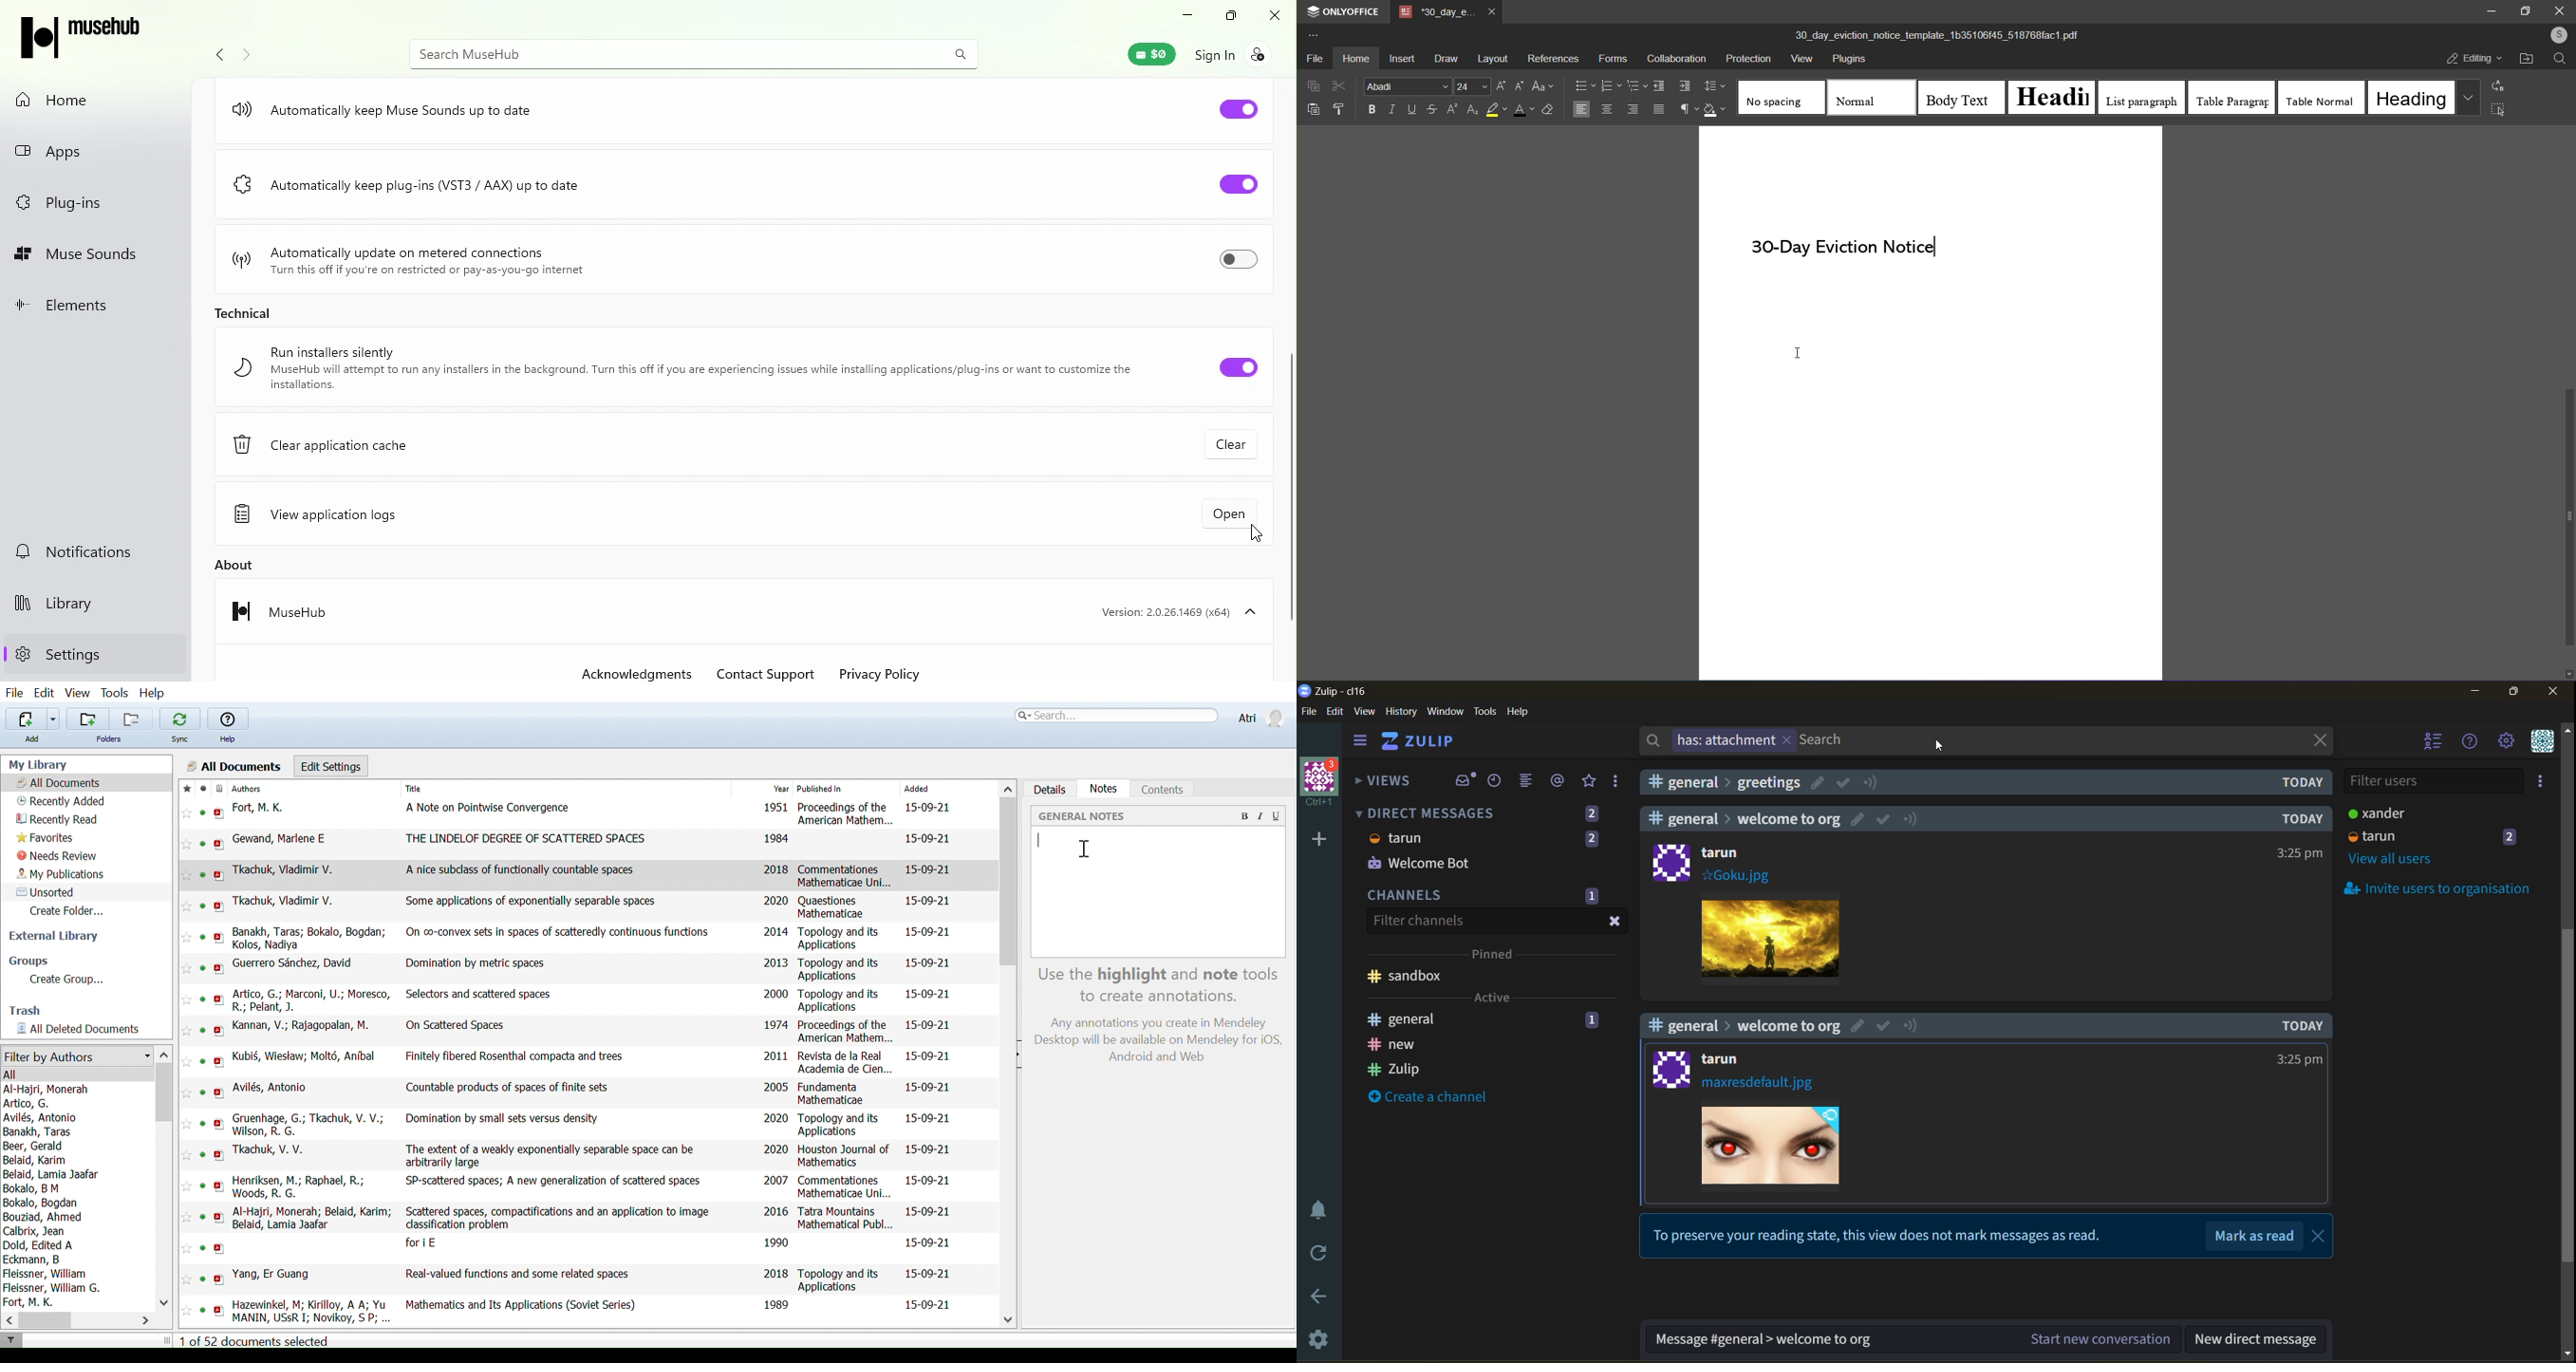 The width and height of the screenshot is (2576, 1372). I want to click on Message #general > welcome to org, so click(1763, 1340).